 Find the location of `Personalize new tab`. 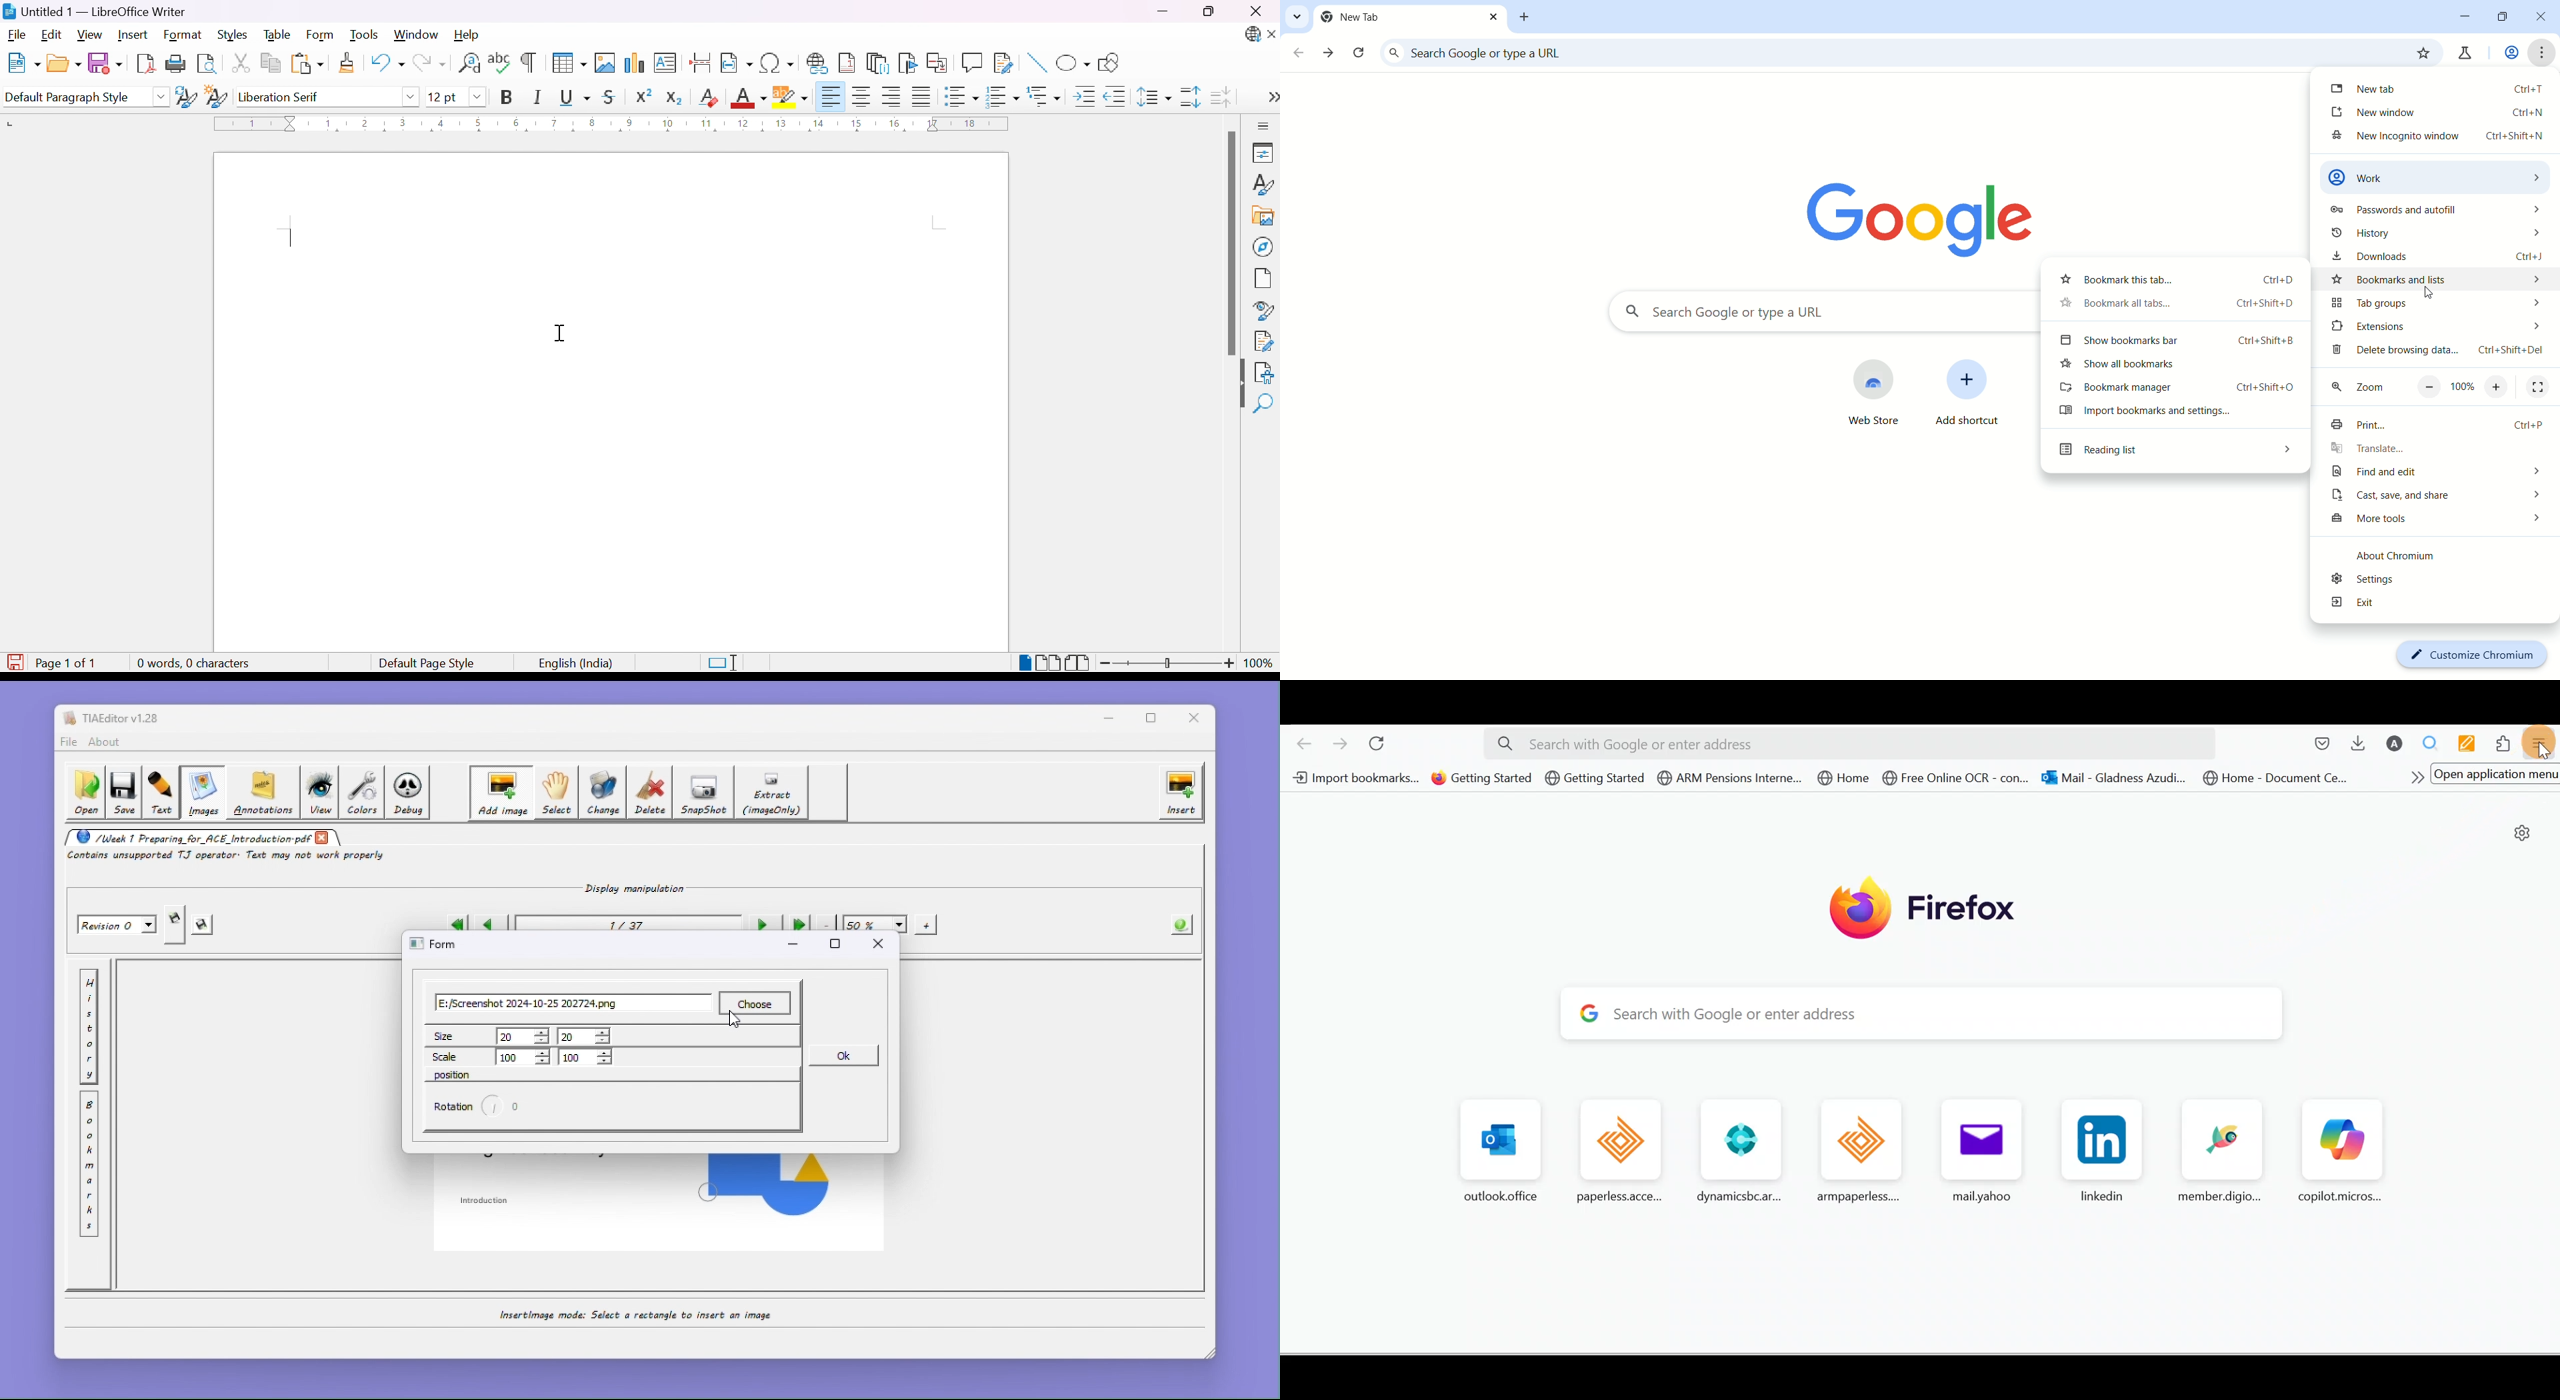

Personalize new tab is located at coordinates (2525, 835).